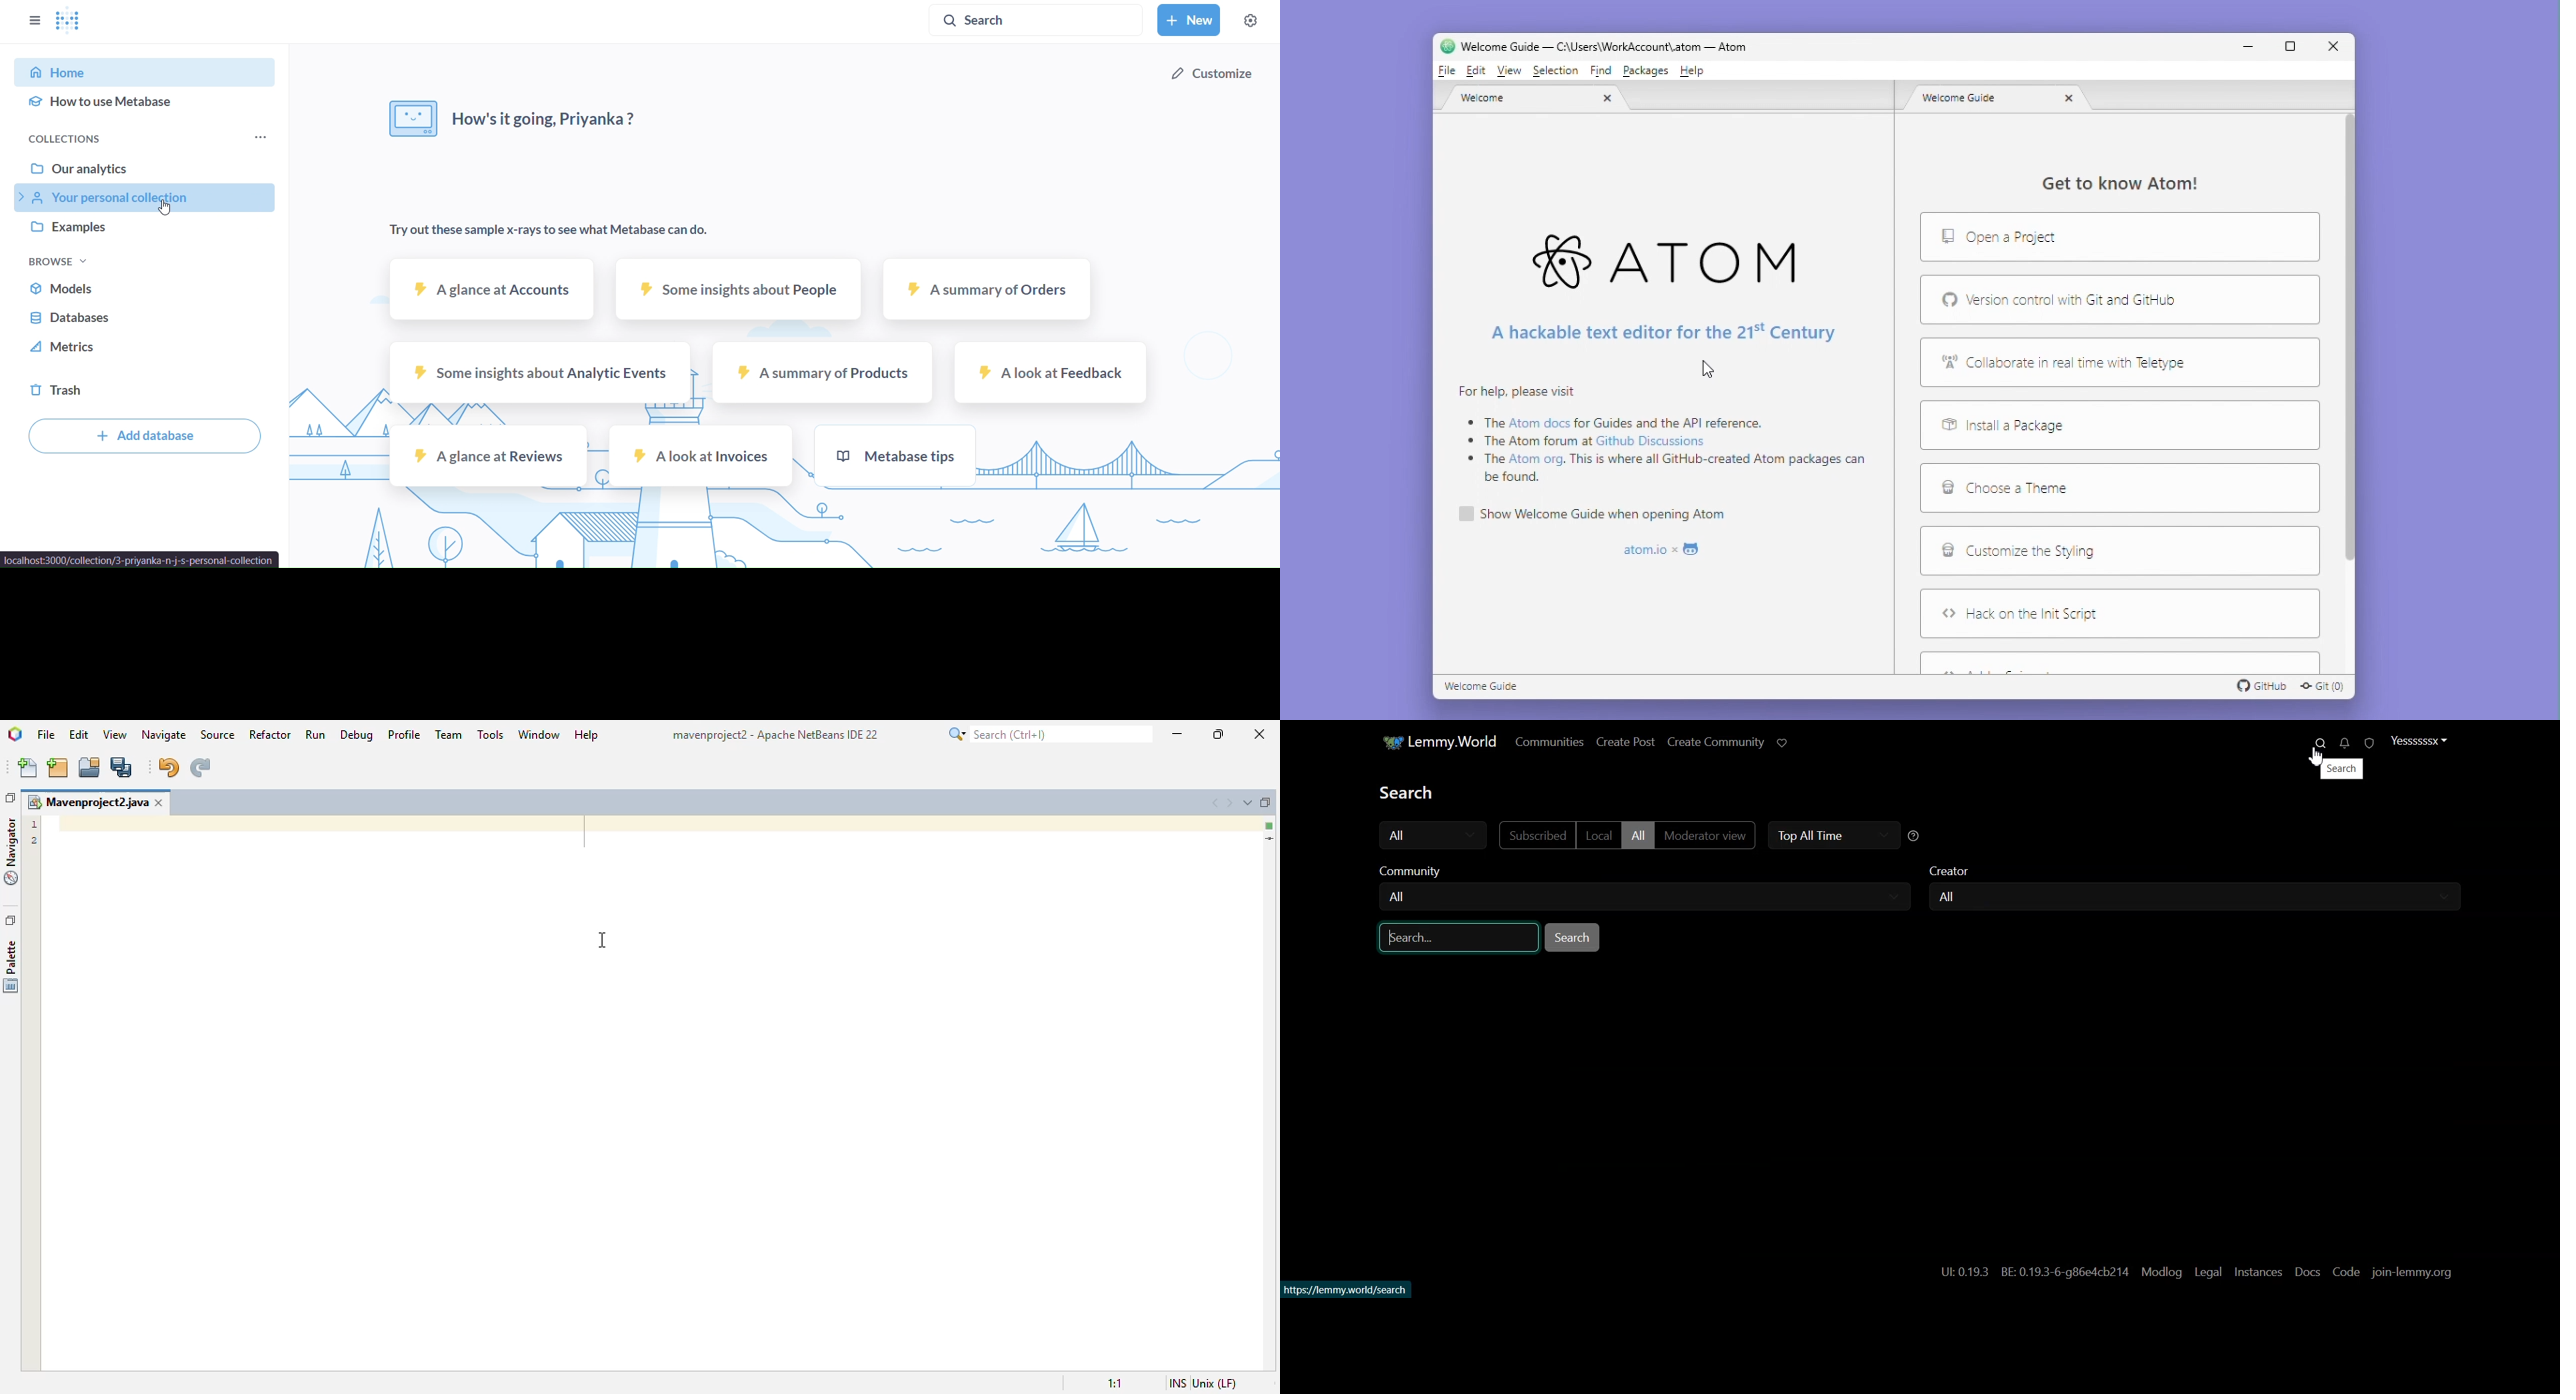  What do you see at coordinates (2362, 743) in the screenshot?
I see `Unread Reports` at bounding box center [2362, 743].